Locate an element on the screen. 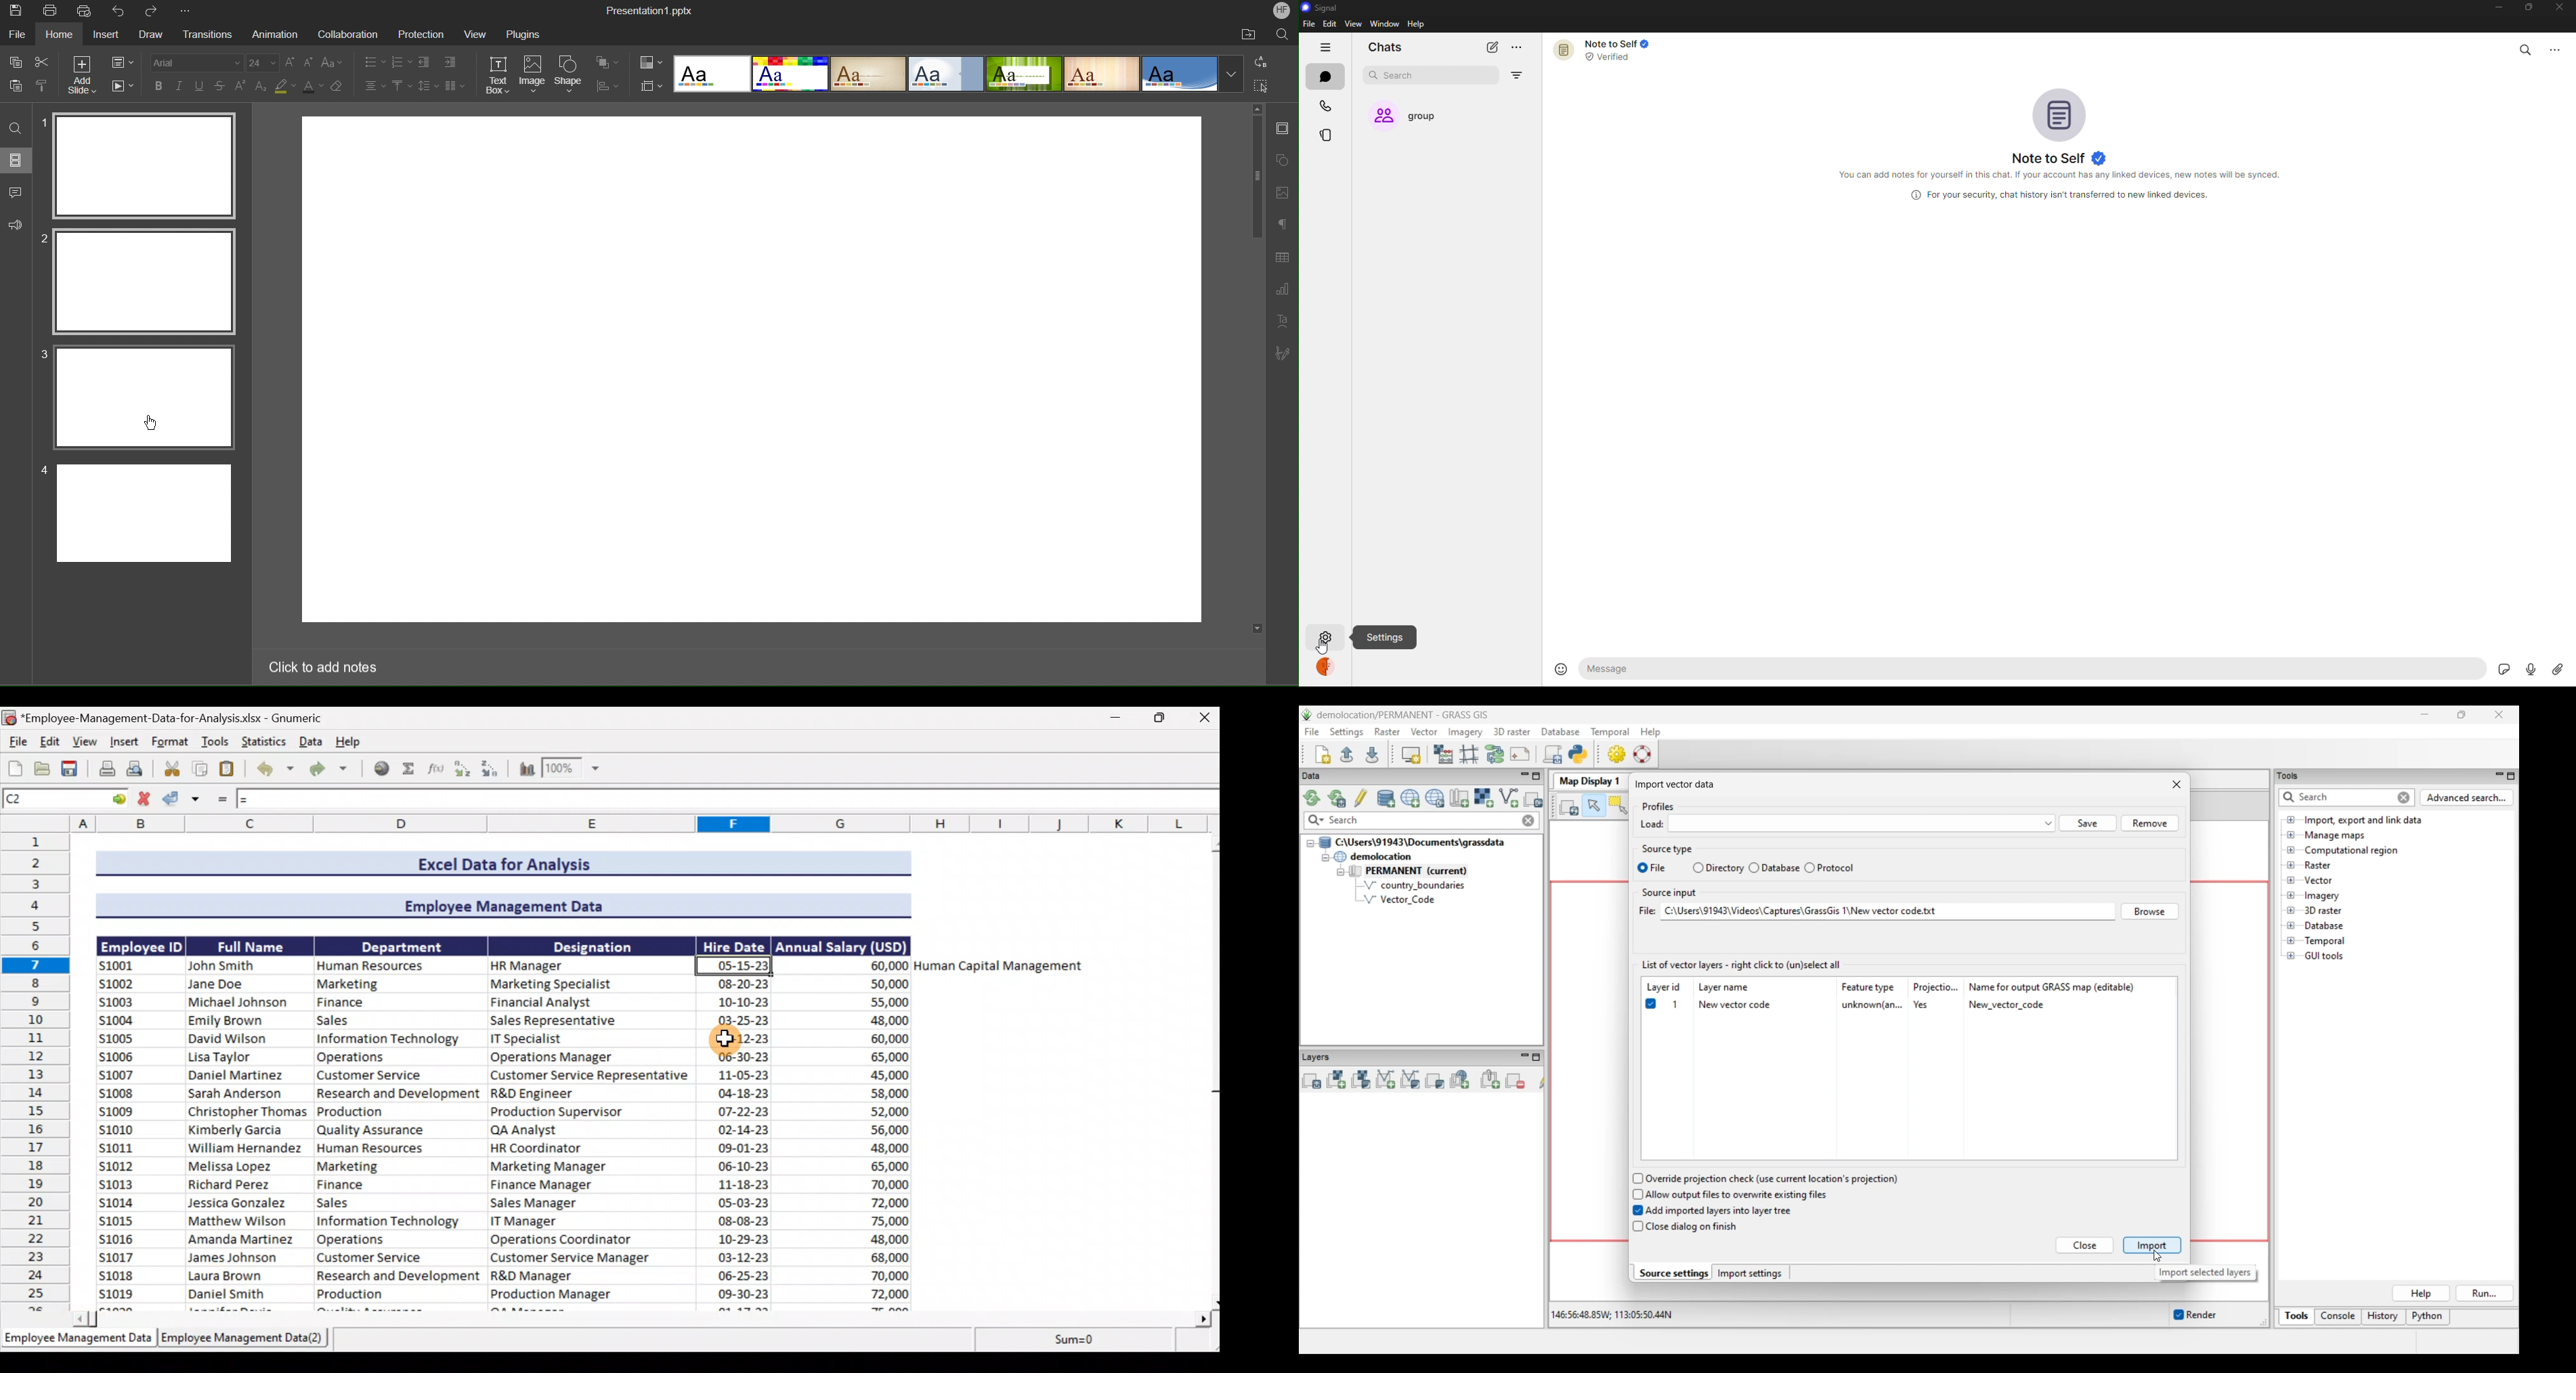  Distribute is located at coordinates (606, 85).